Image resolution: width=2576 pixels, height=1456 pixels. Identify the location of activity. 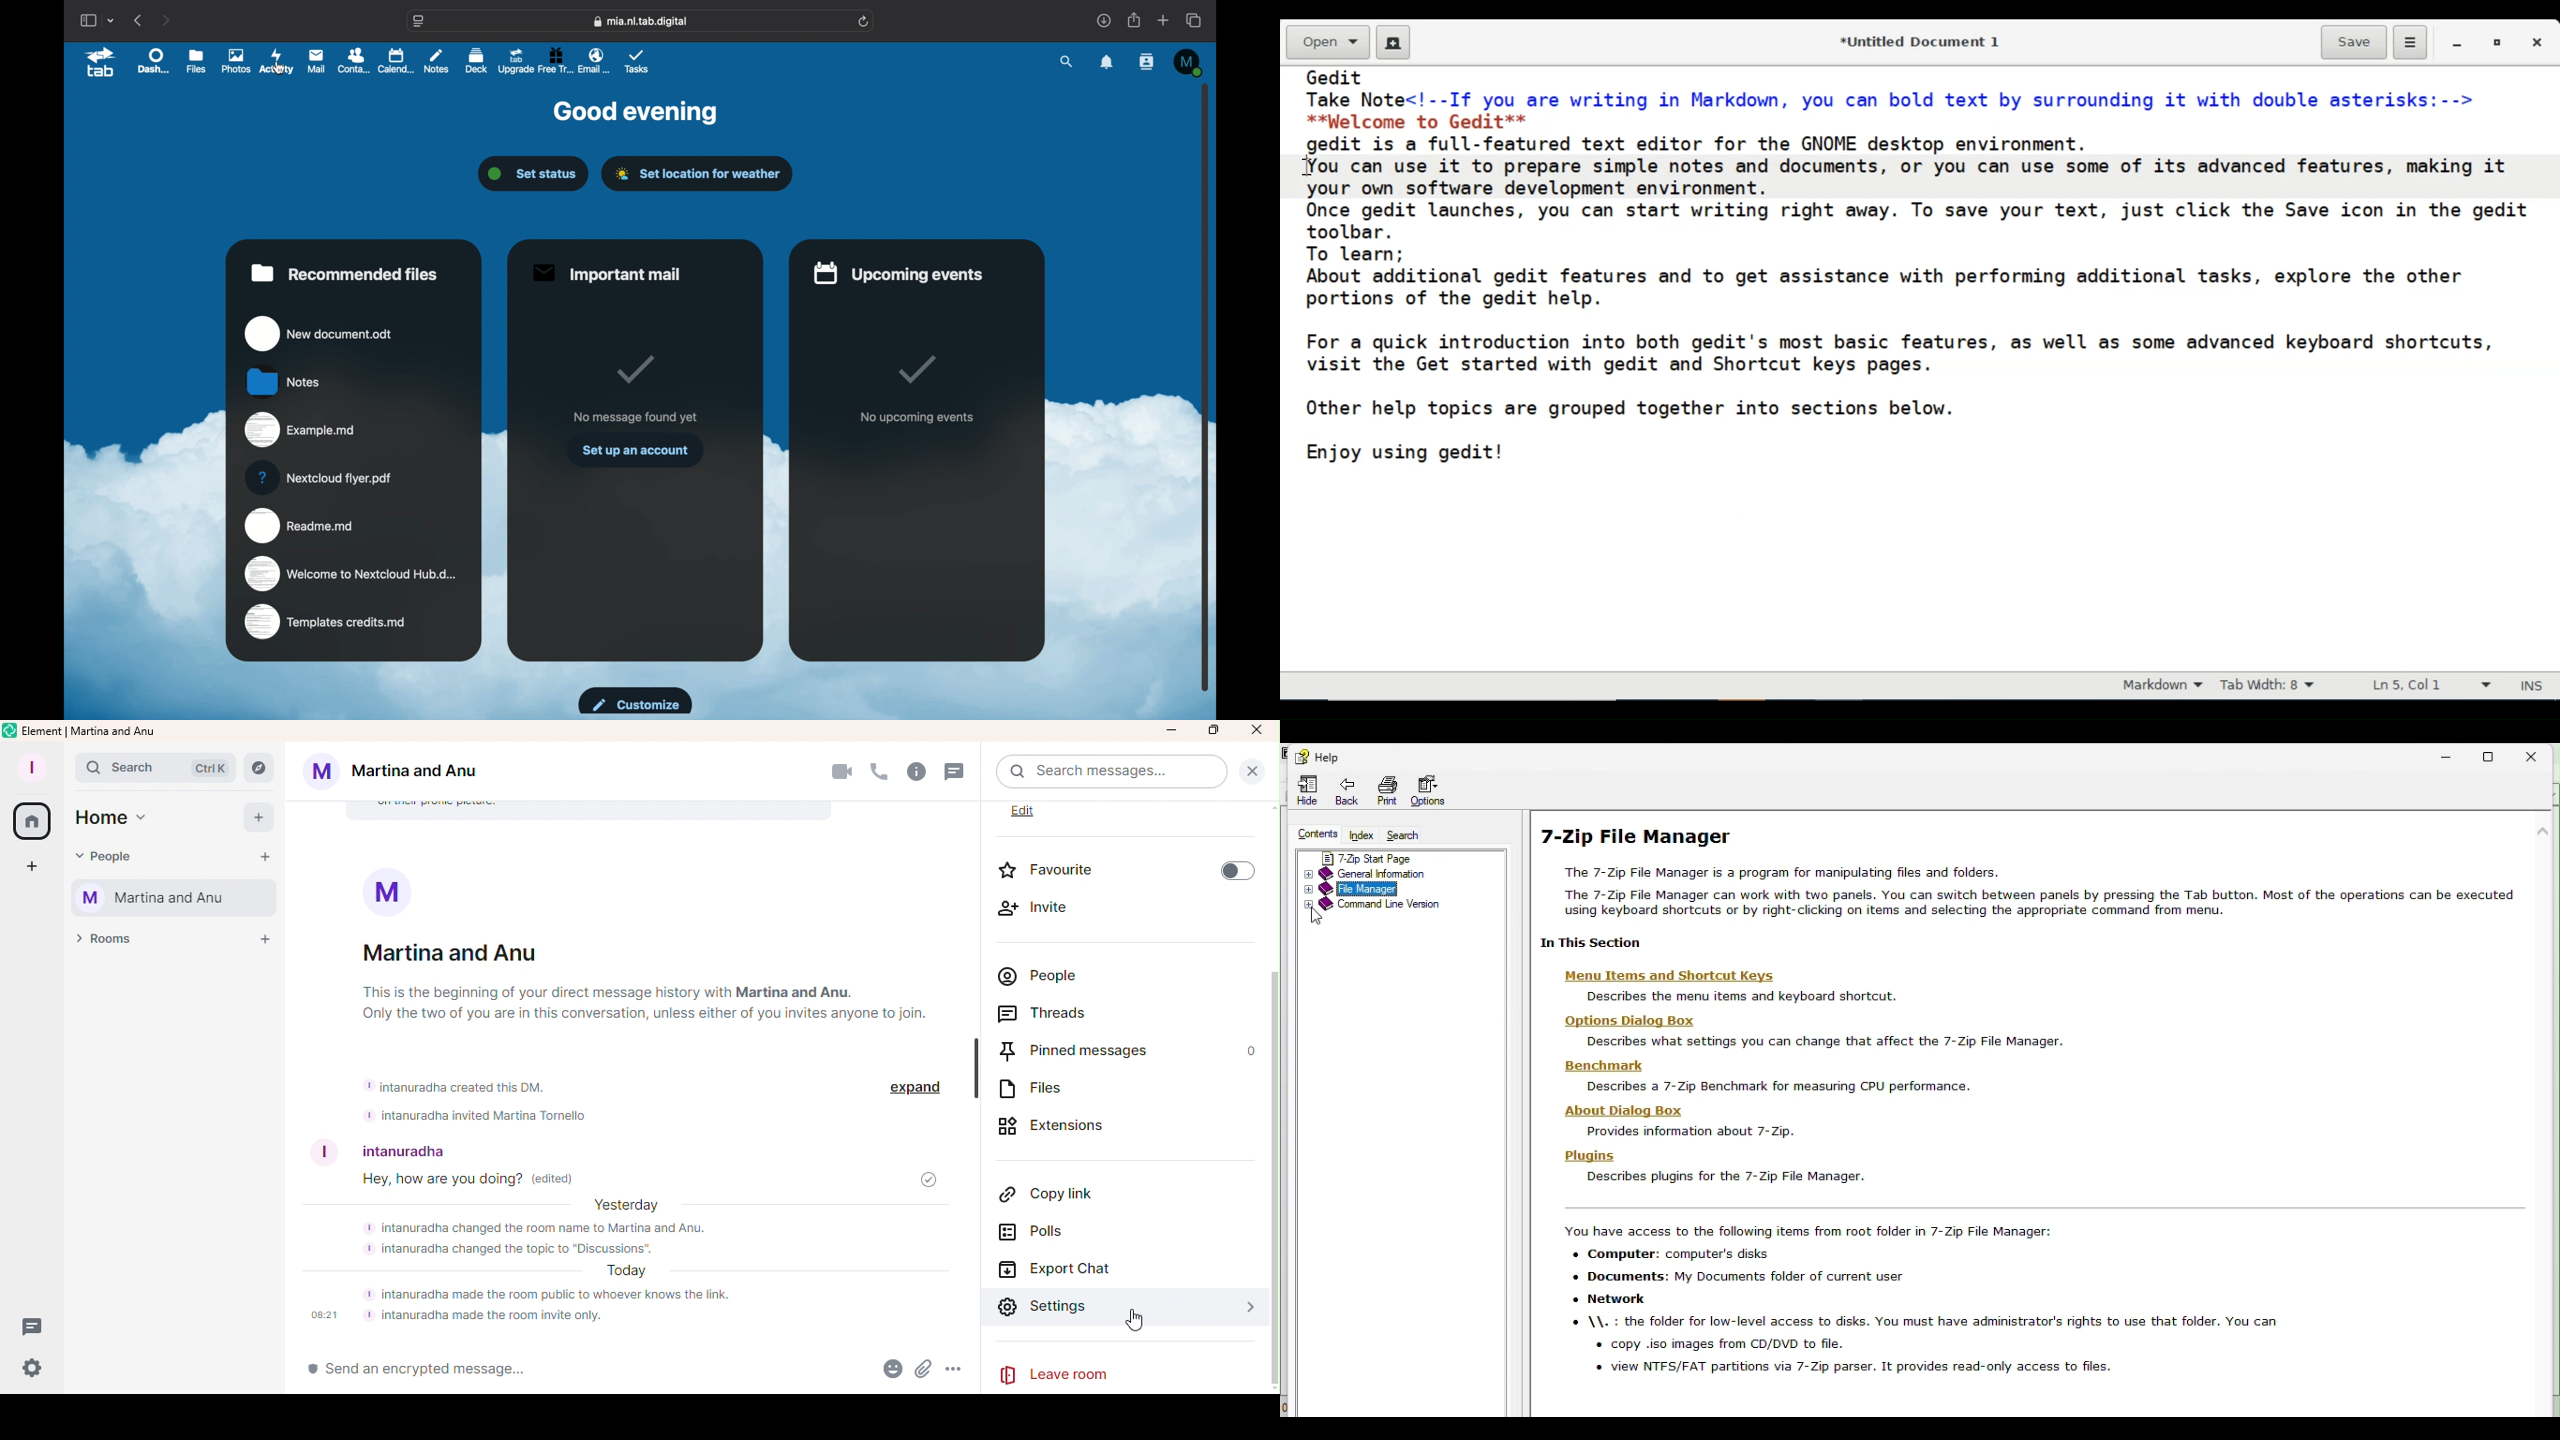
(277, 62).